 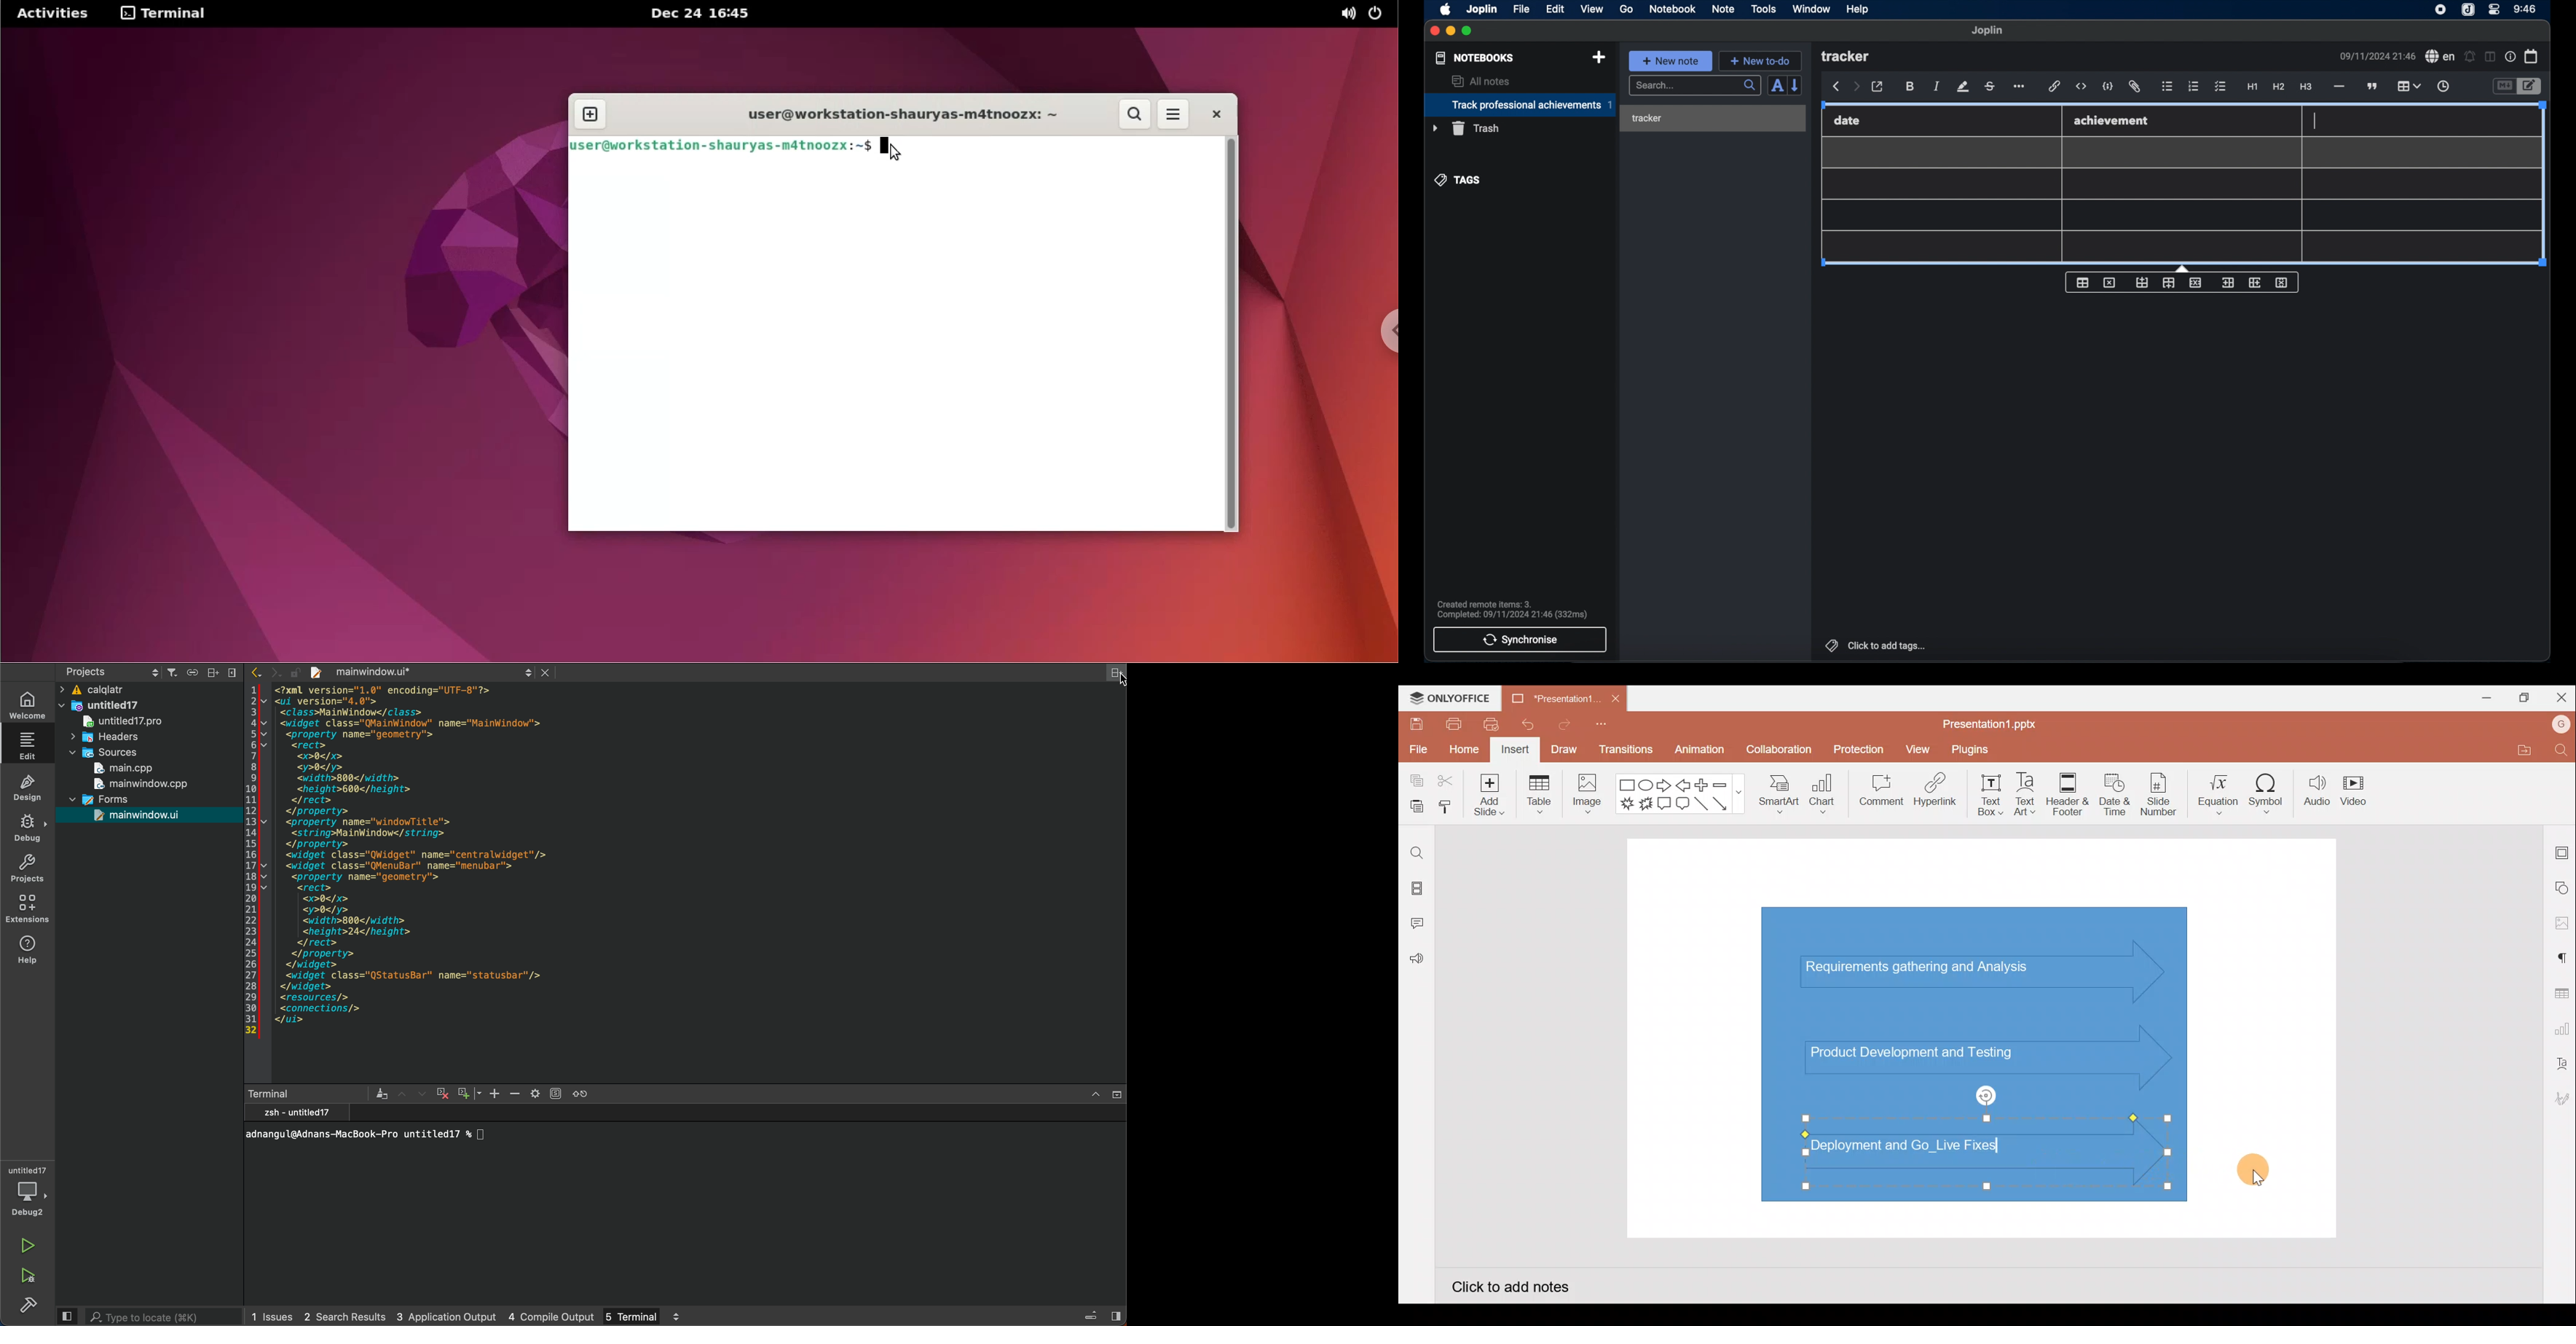 What do you see at coordinates (116, 722) in the screenshot?
I see `untitled17` at bounding box center [116, 722].